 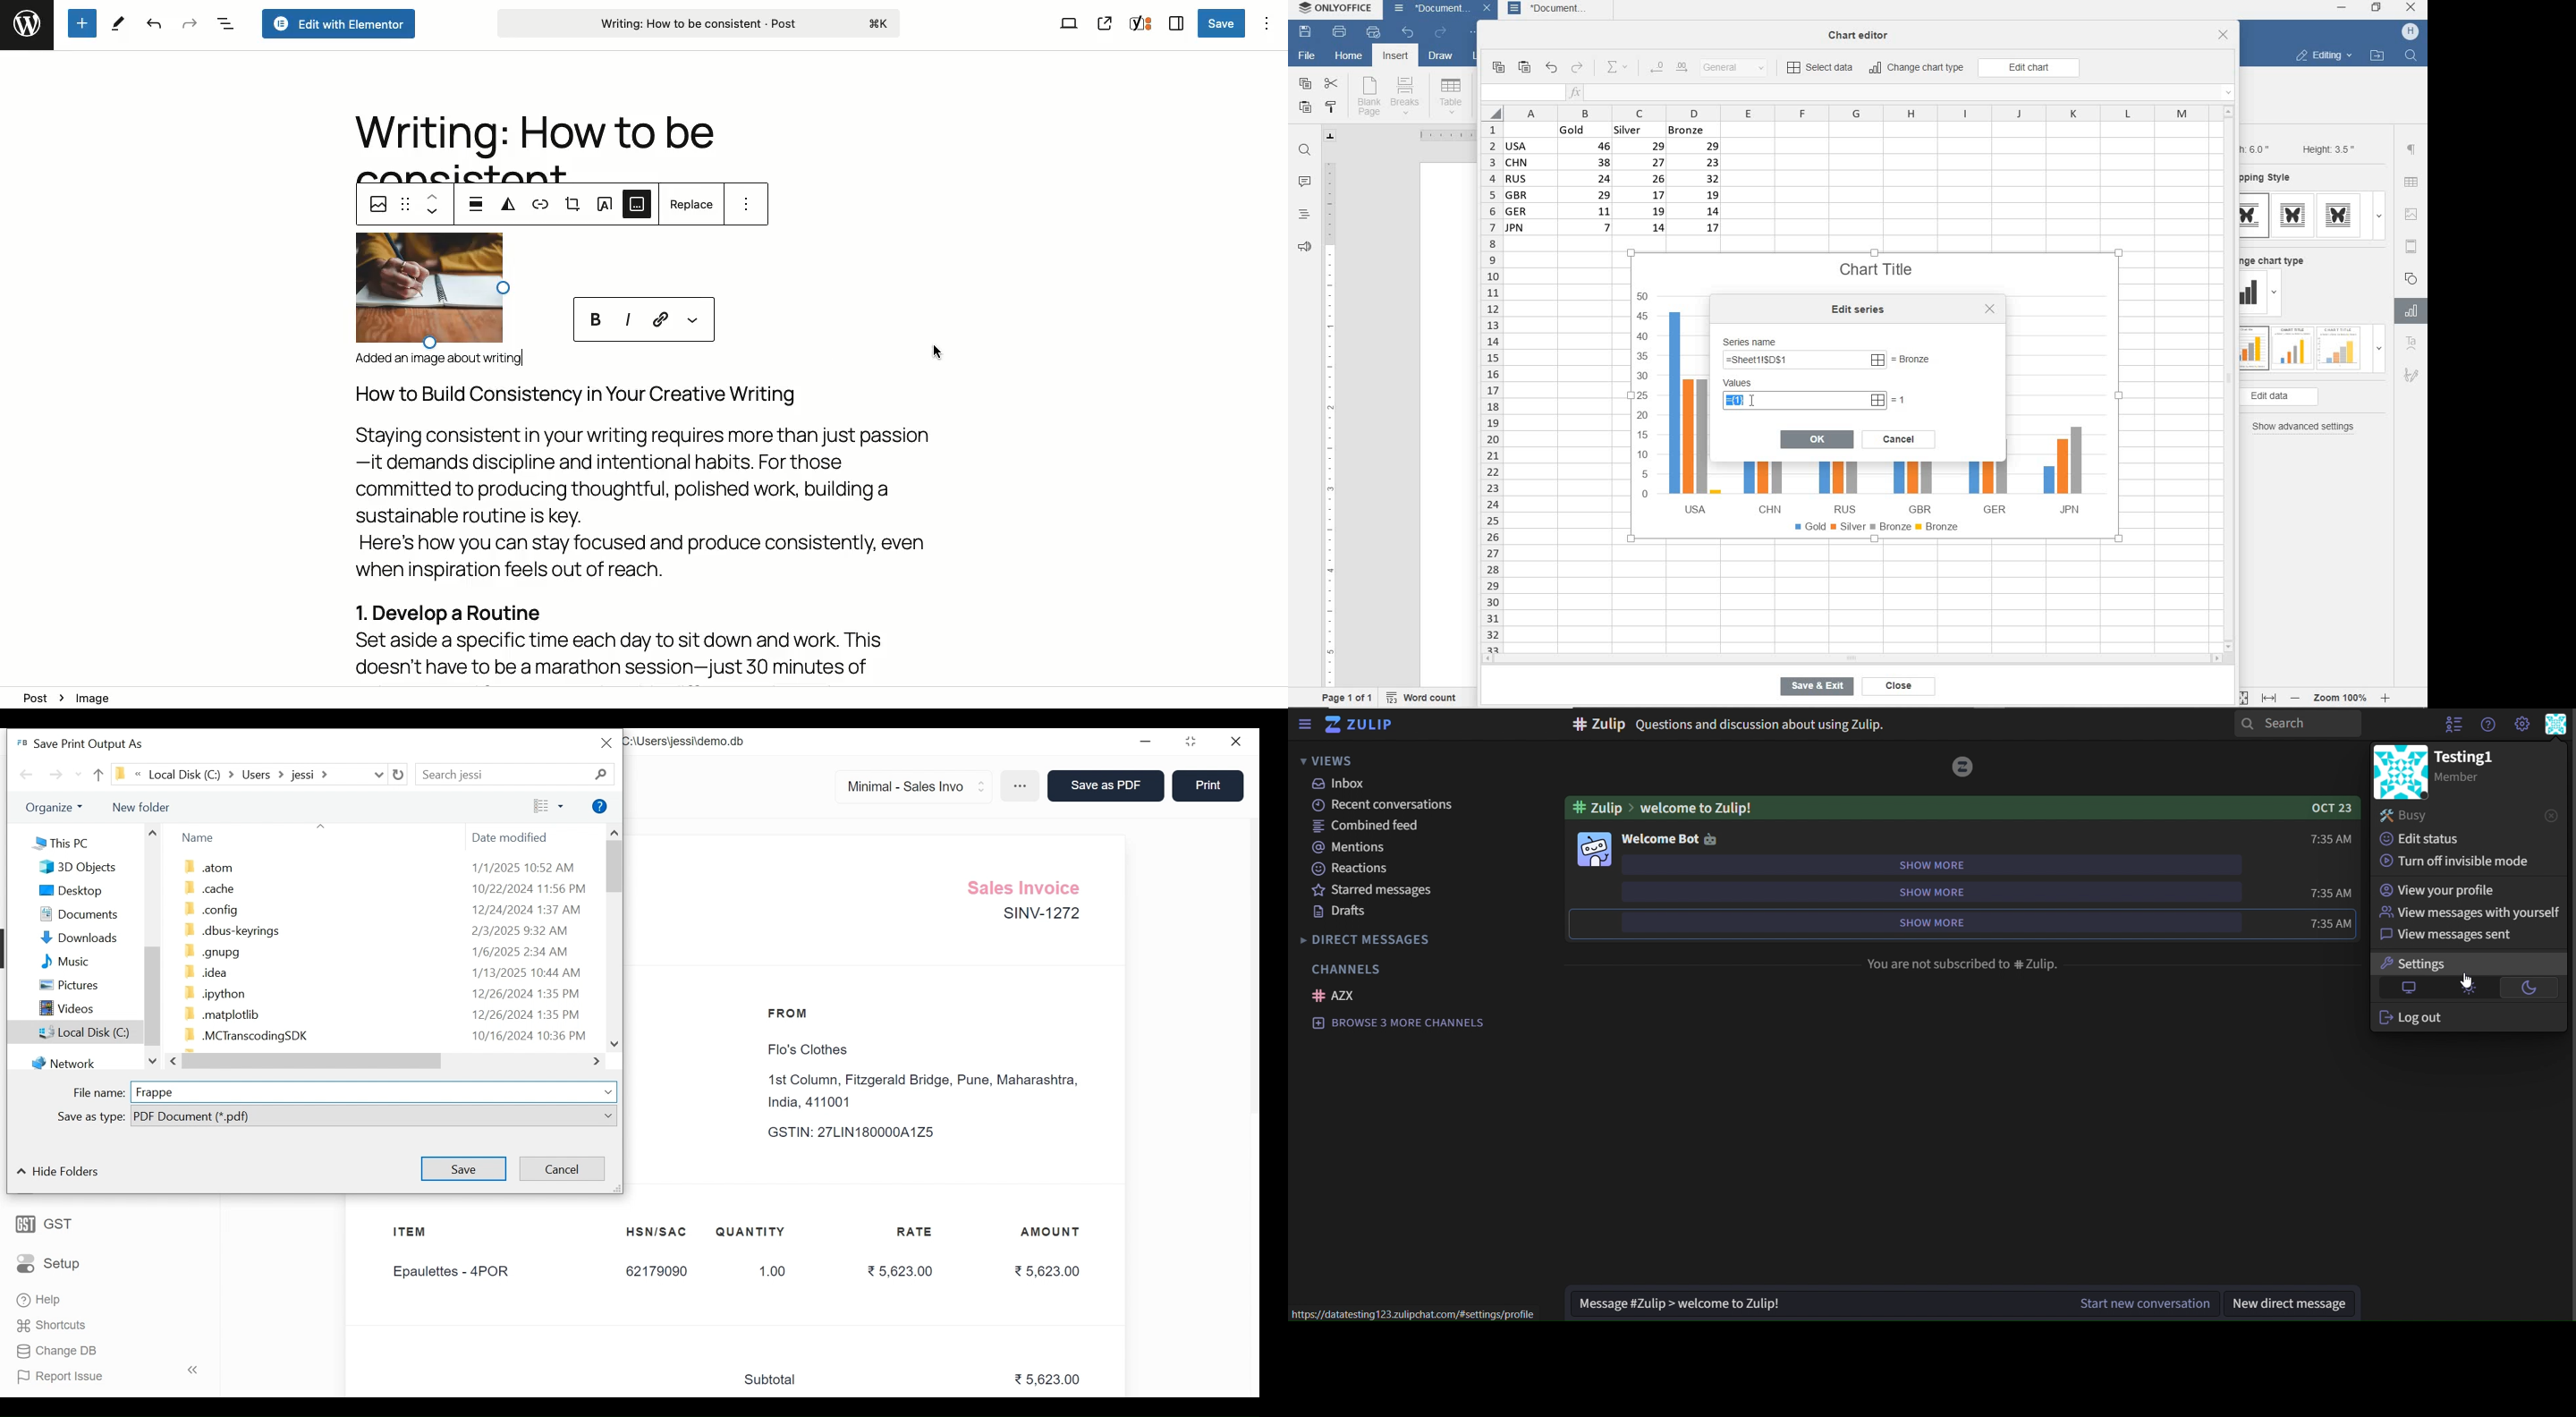 What do you see at coordinates (1236, 743) in the screenshot?
I see `Close` at bounding box center [1236, 743].